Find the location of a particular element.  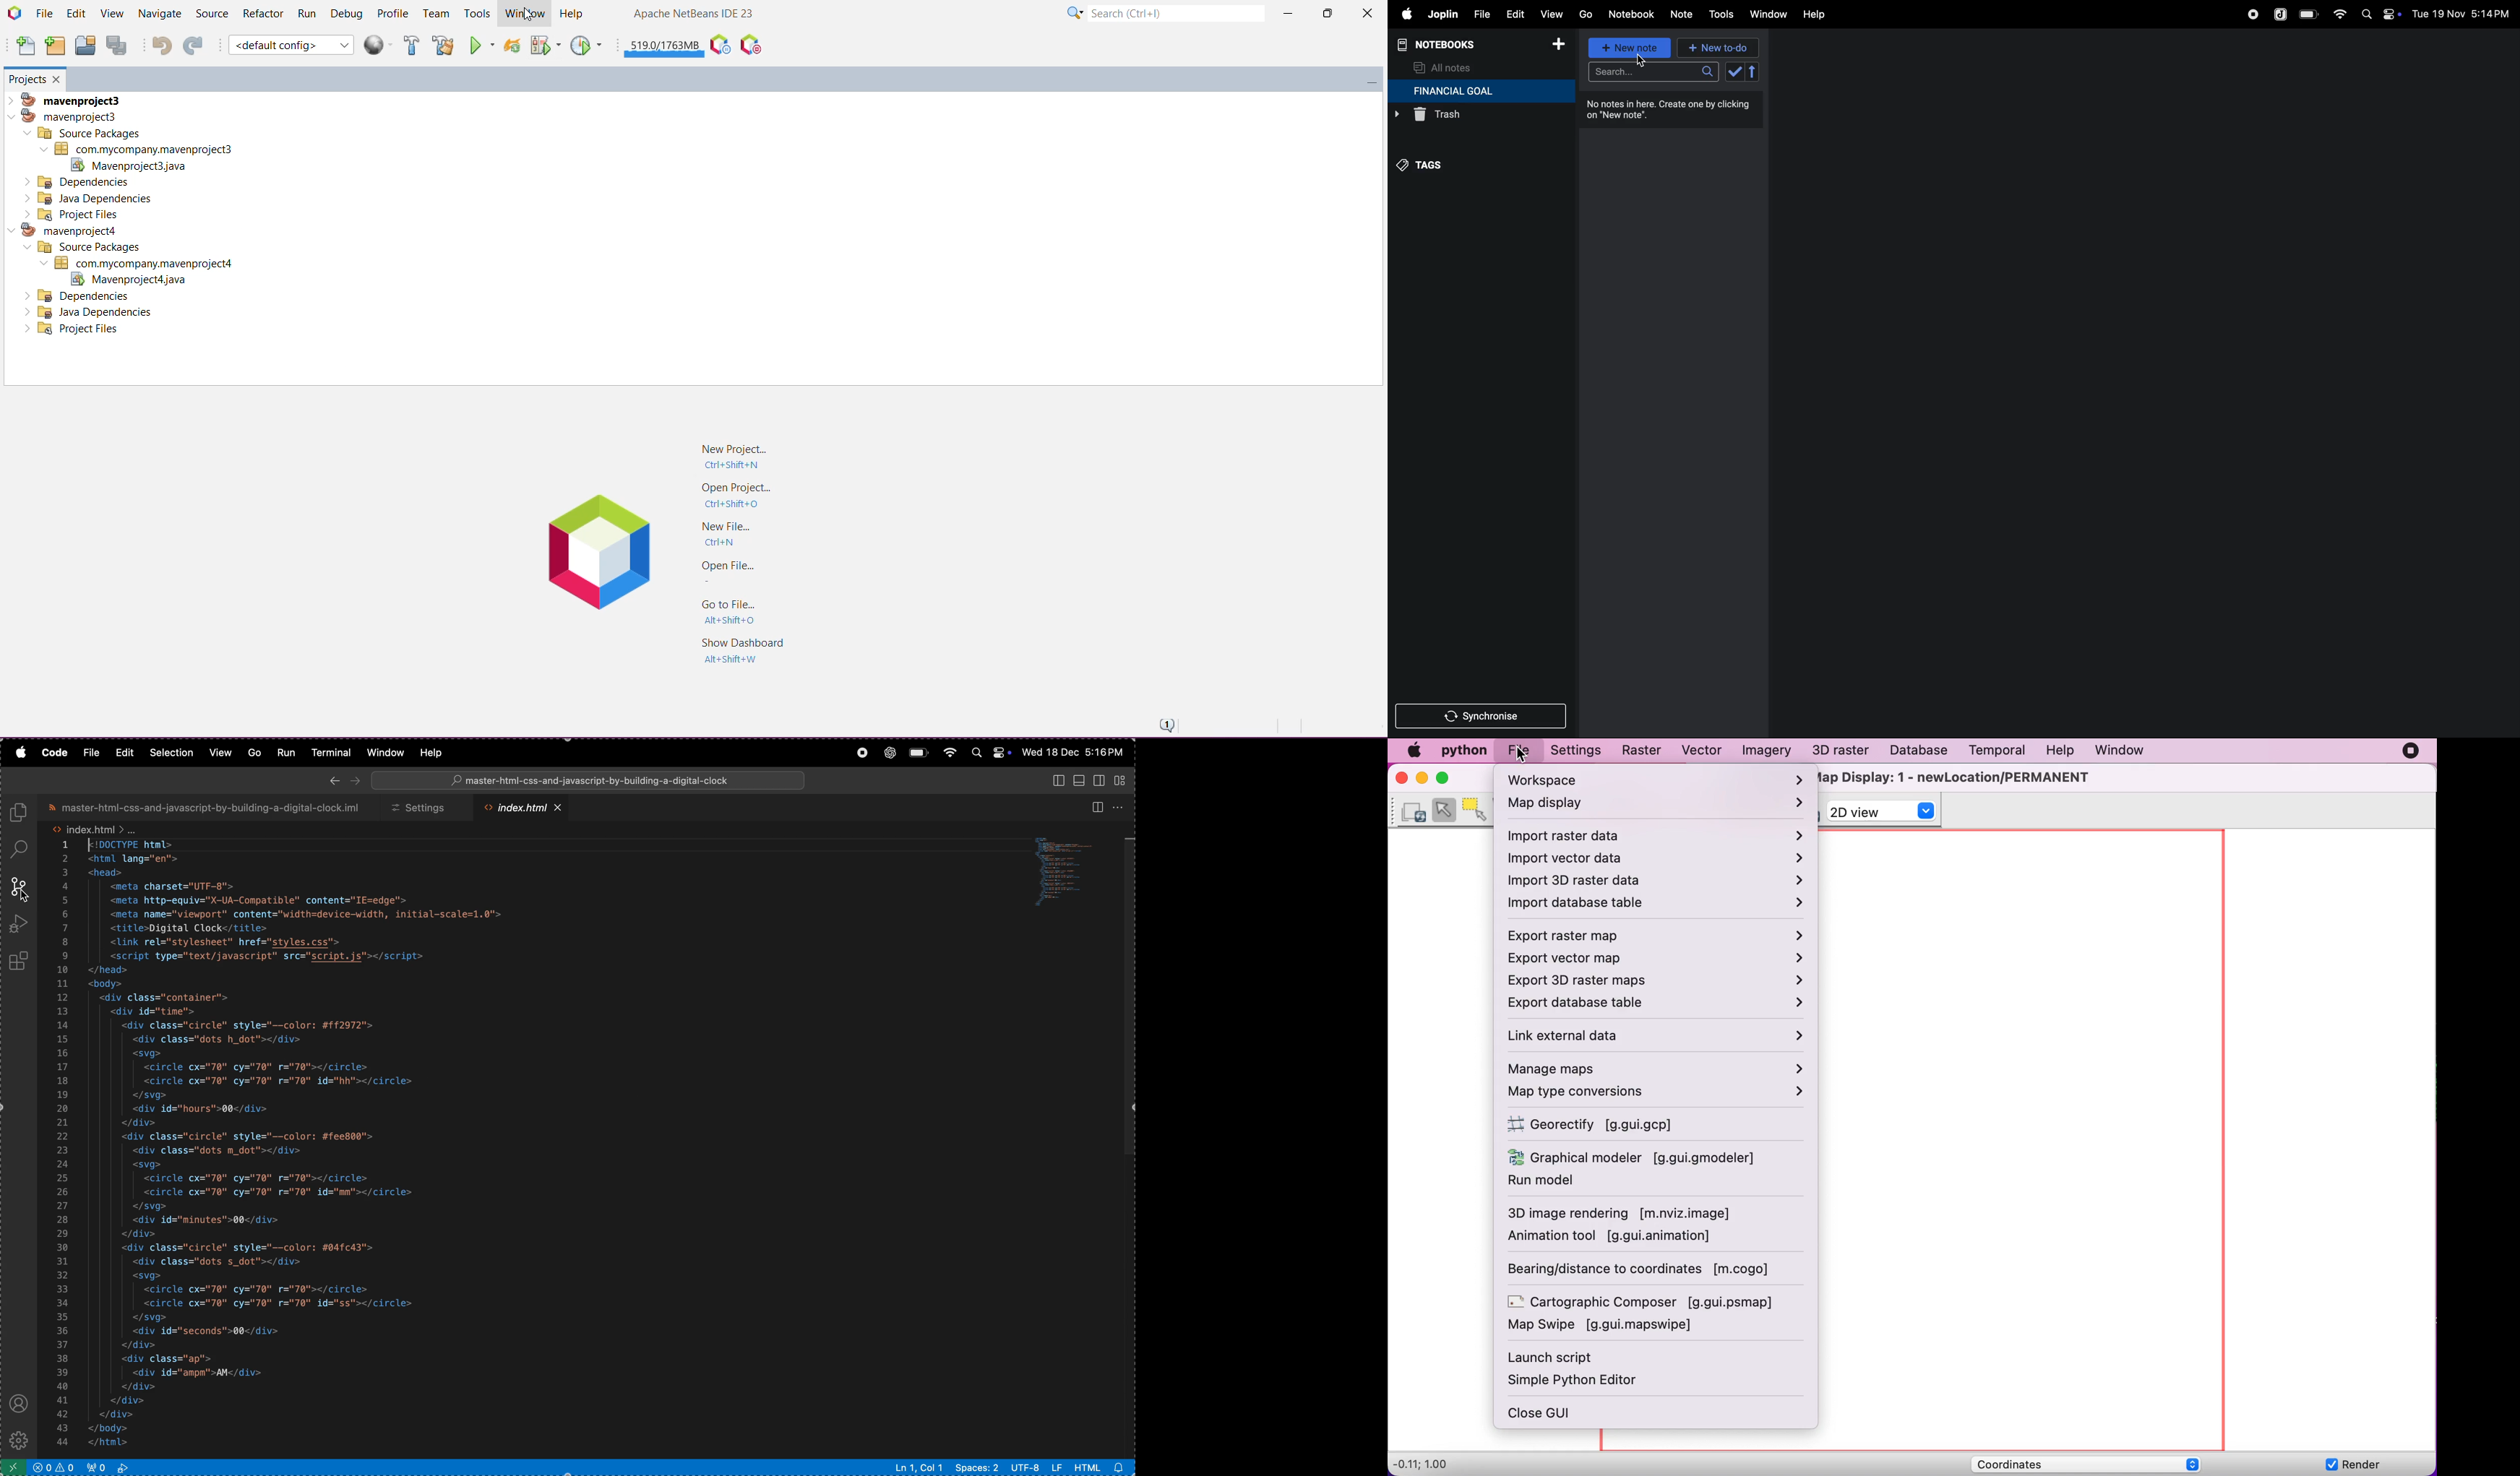

add is located at coordinates (1558, 46).